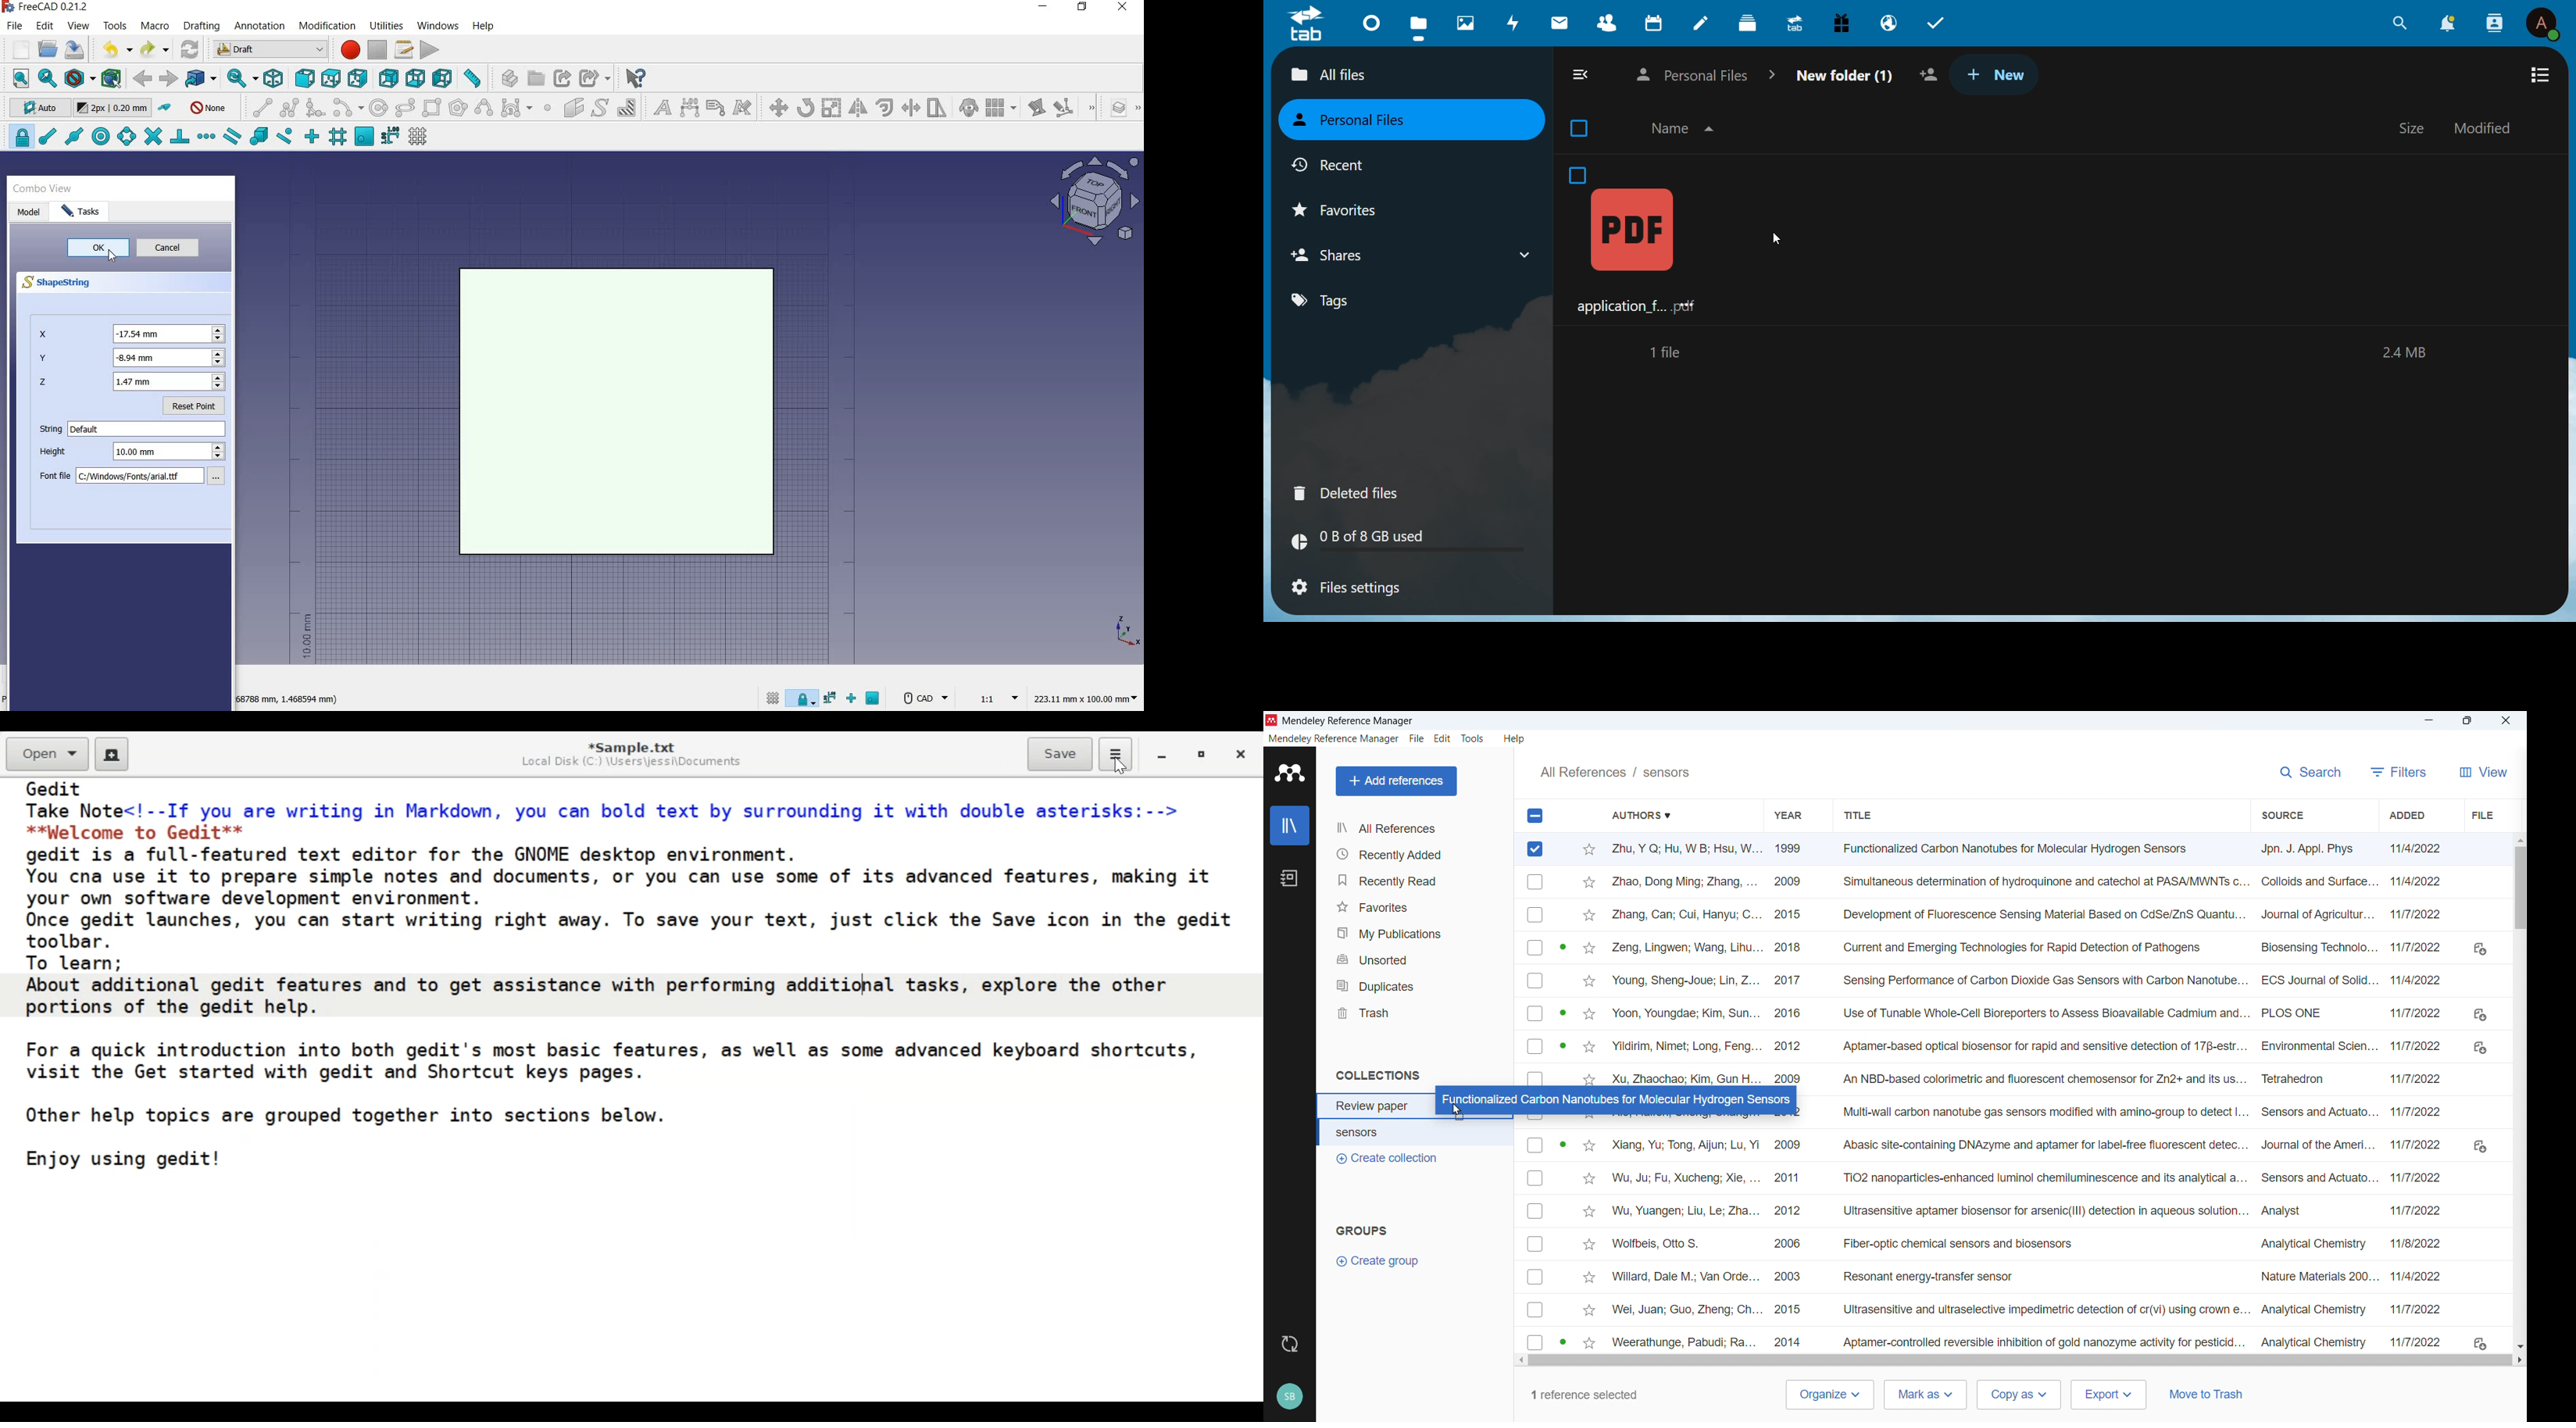 The image size is (2576, 1428). Describe the element at coordinates (659, 108) in the screenshot. I see `text` at that location.